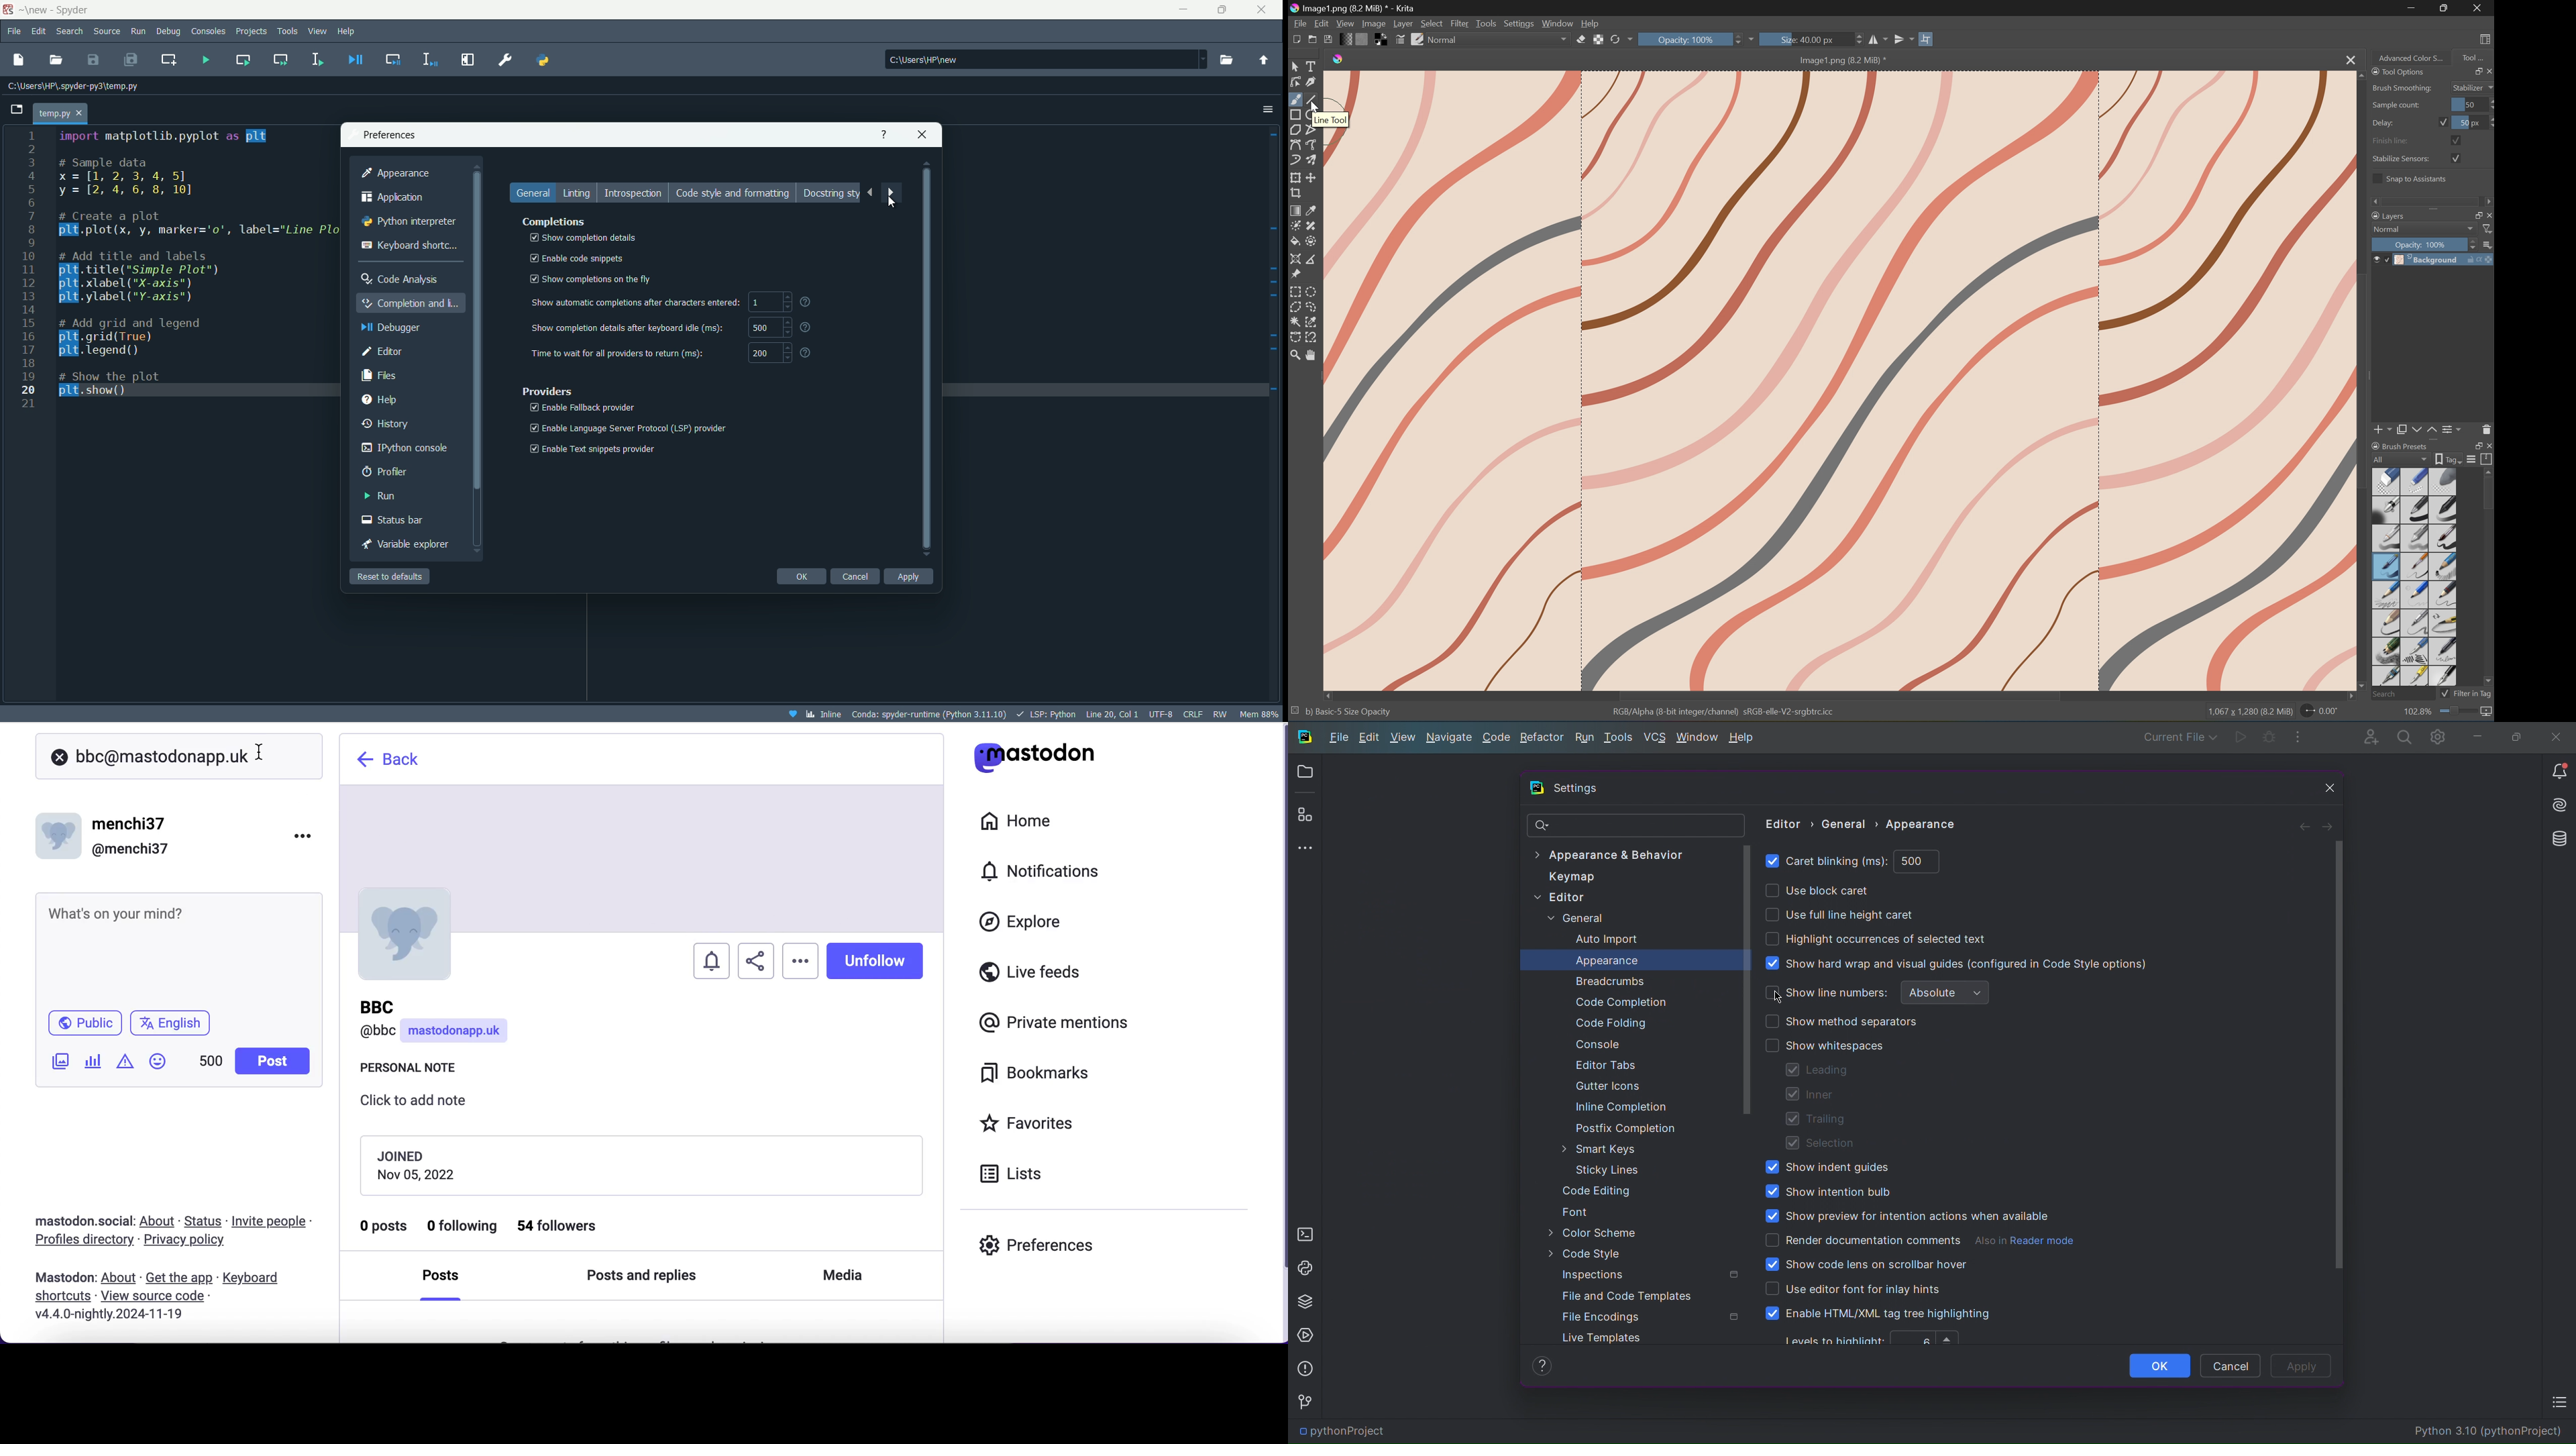  Describe the element at coordinates (1348, 711) in the screenshot. I see `bj Basic- 5 Size Opacity` at that location.